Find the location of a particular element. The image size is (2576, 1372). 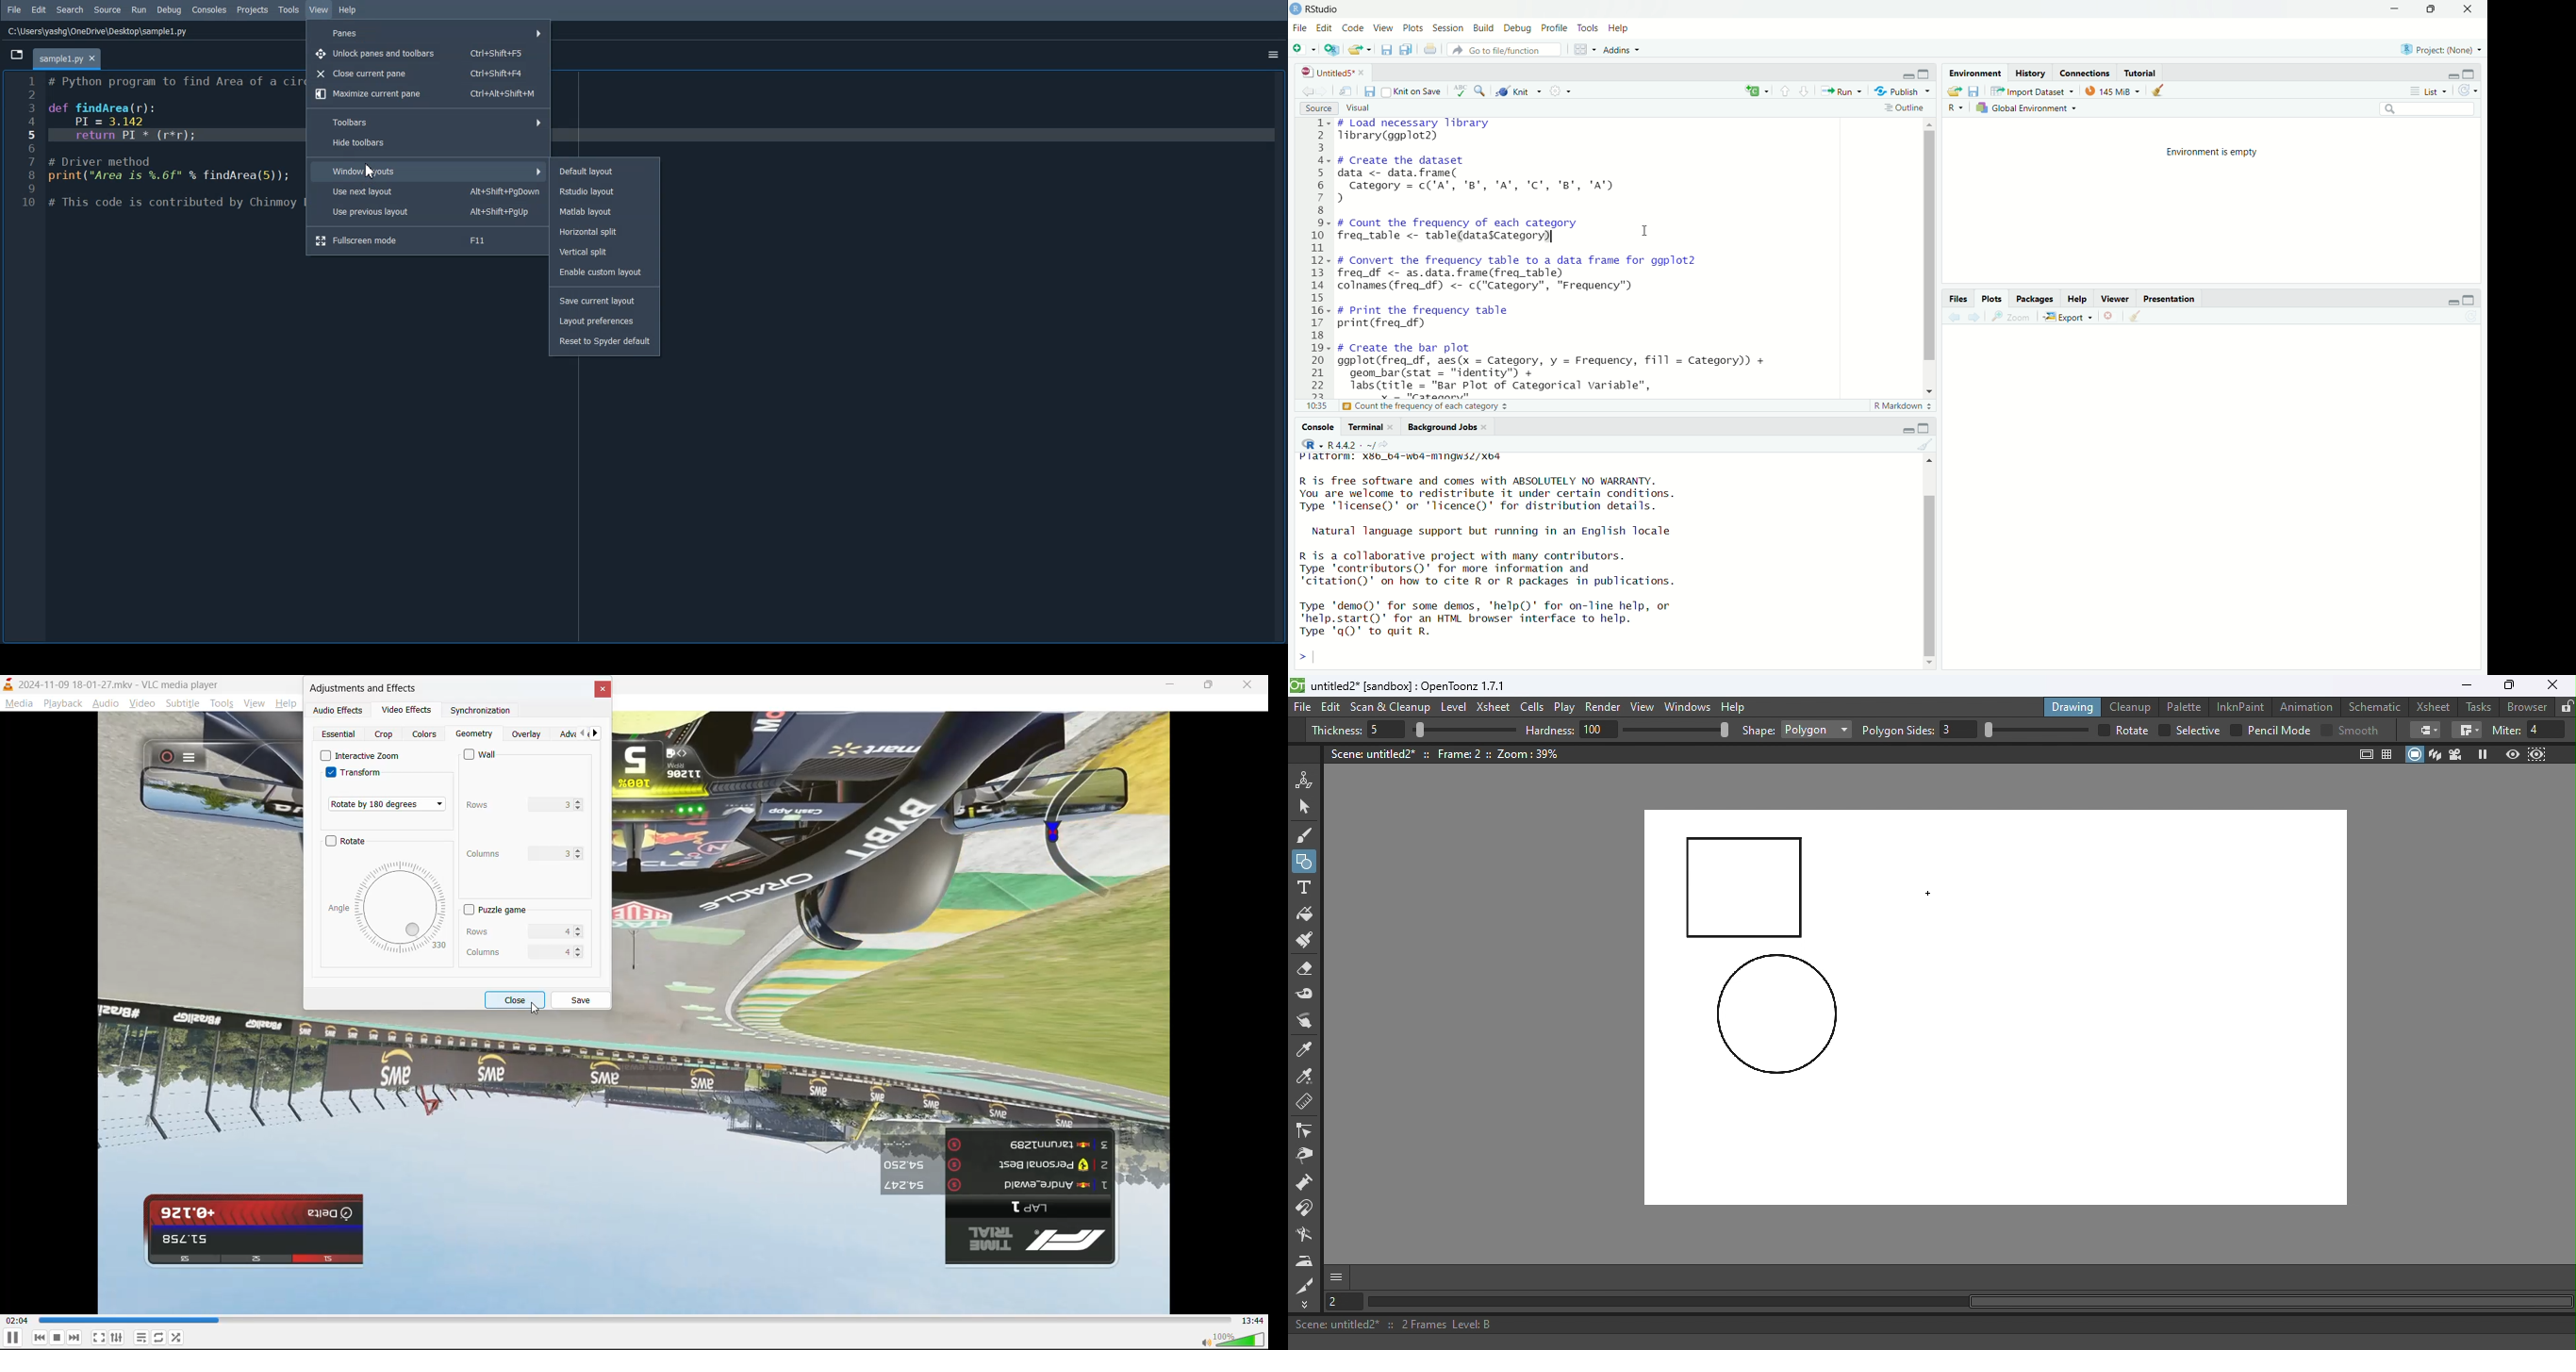

source is located at coordinates (1319, 109).